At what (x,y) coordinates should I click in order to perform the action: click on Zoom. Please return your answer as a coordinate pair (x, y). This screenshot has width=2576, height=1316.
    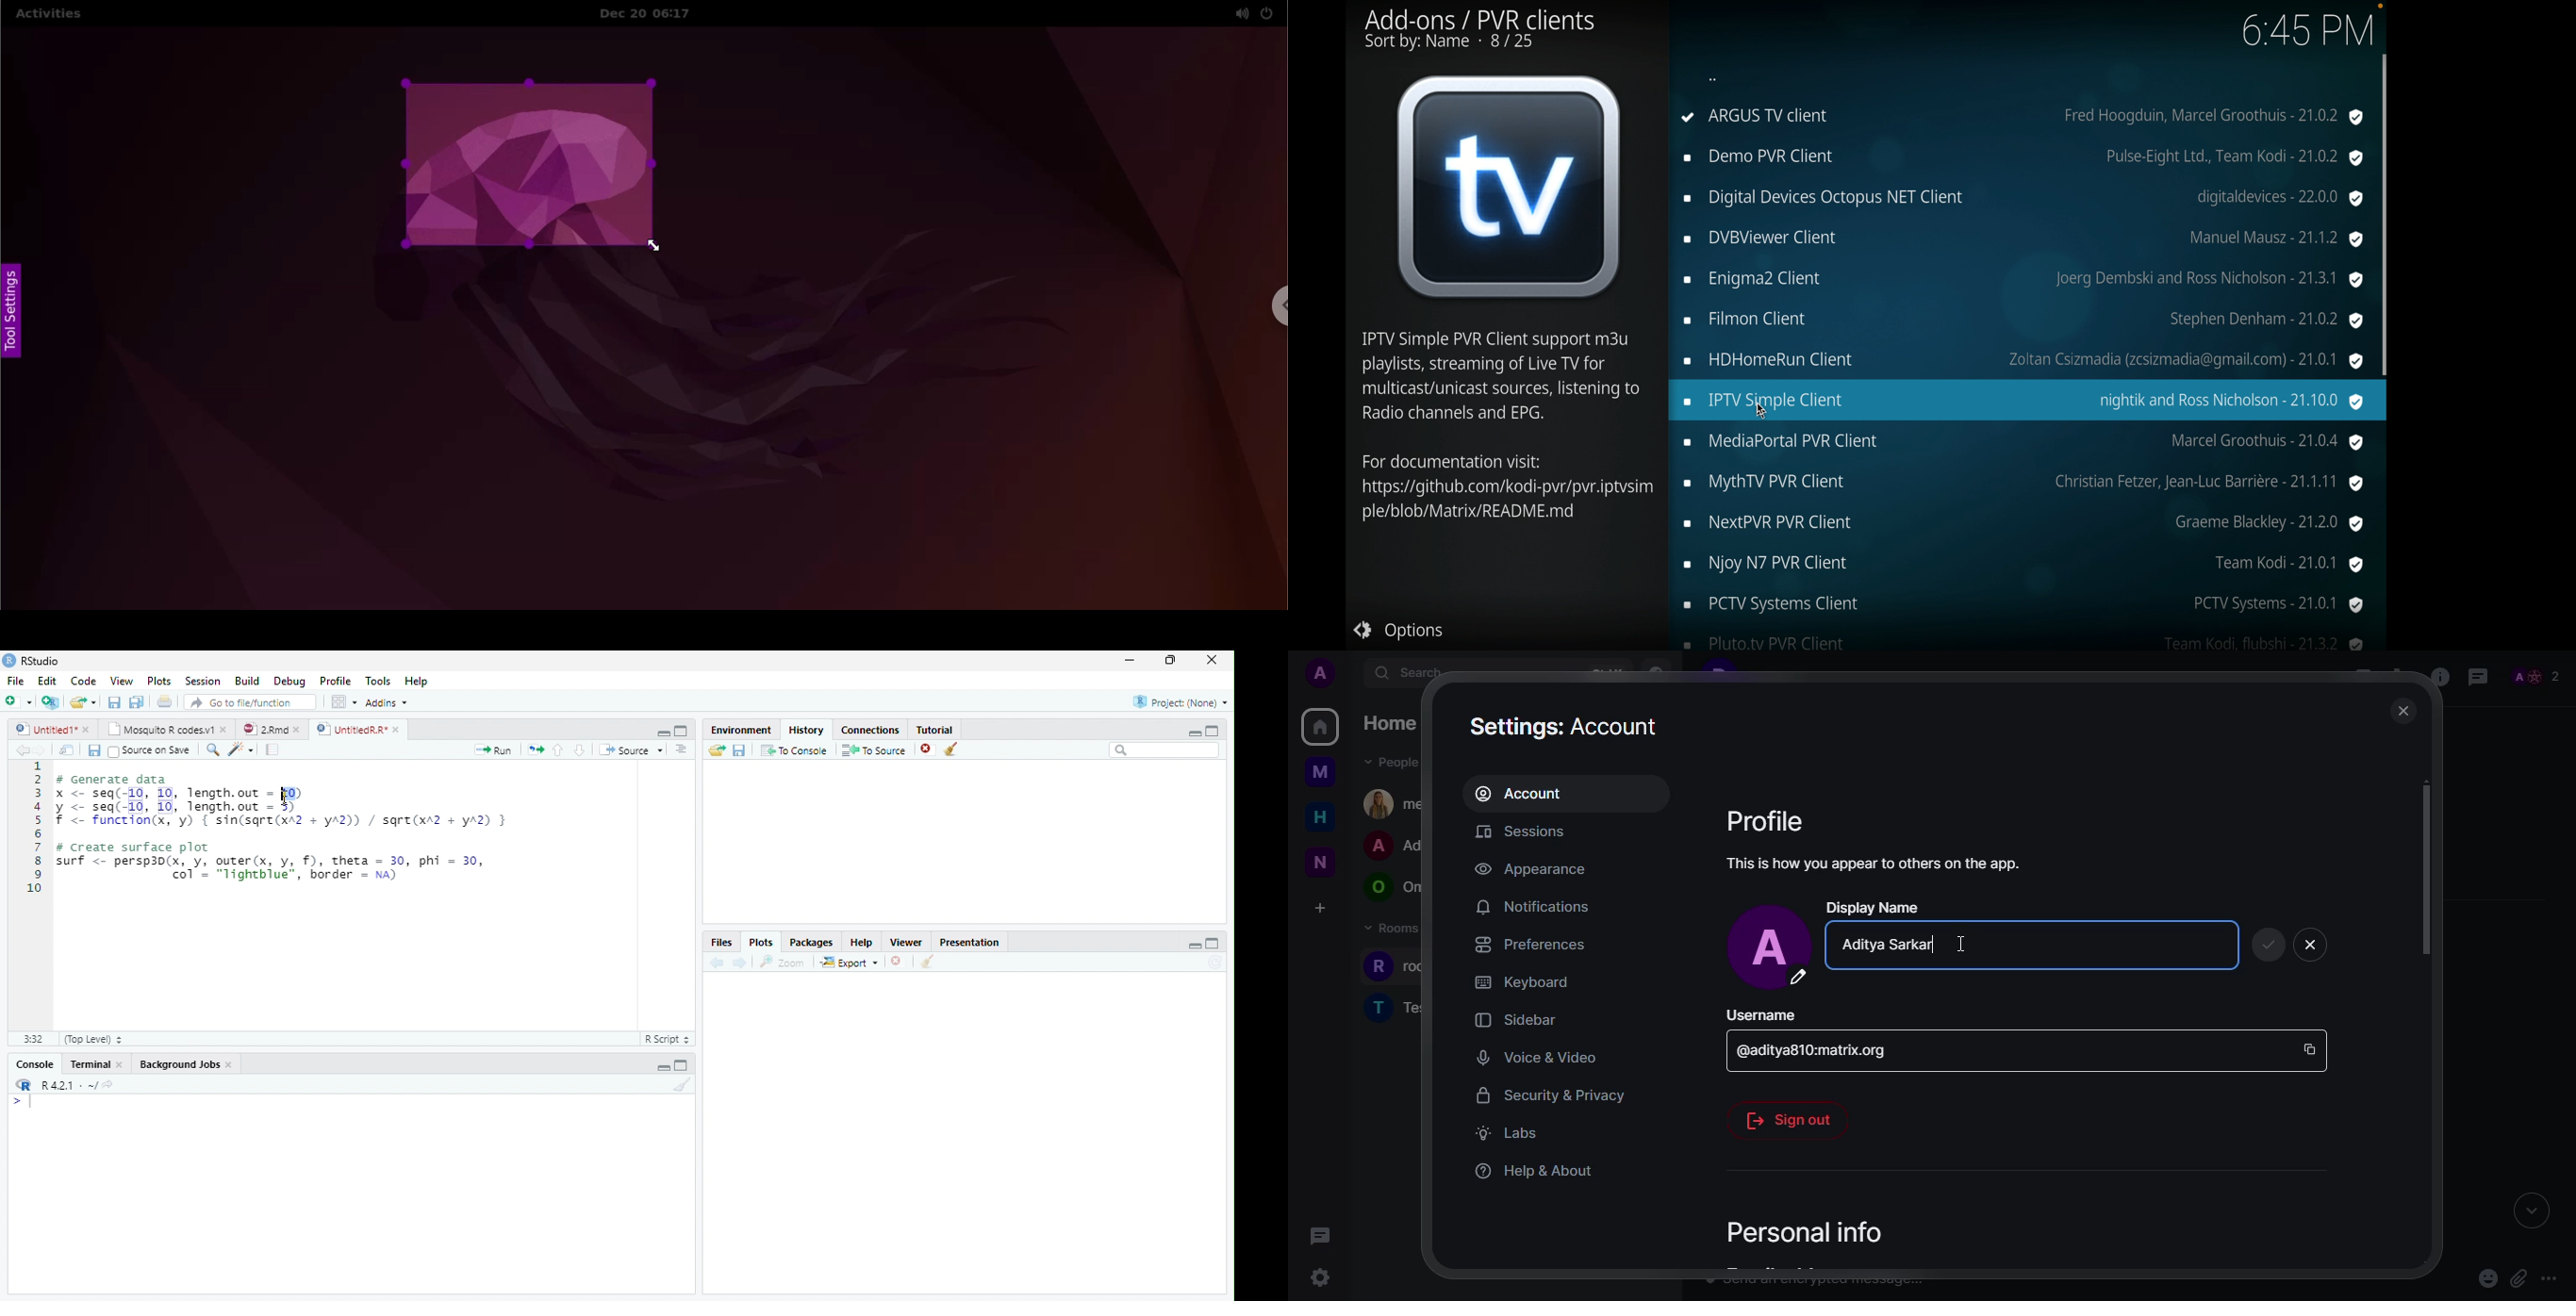
    Looking at the image, I should click on (782, 962).